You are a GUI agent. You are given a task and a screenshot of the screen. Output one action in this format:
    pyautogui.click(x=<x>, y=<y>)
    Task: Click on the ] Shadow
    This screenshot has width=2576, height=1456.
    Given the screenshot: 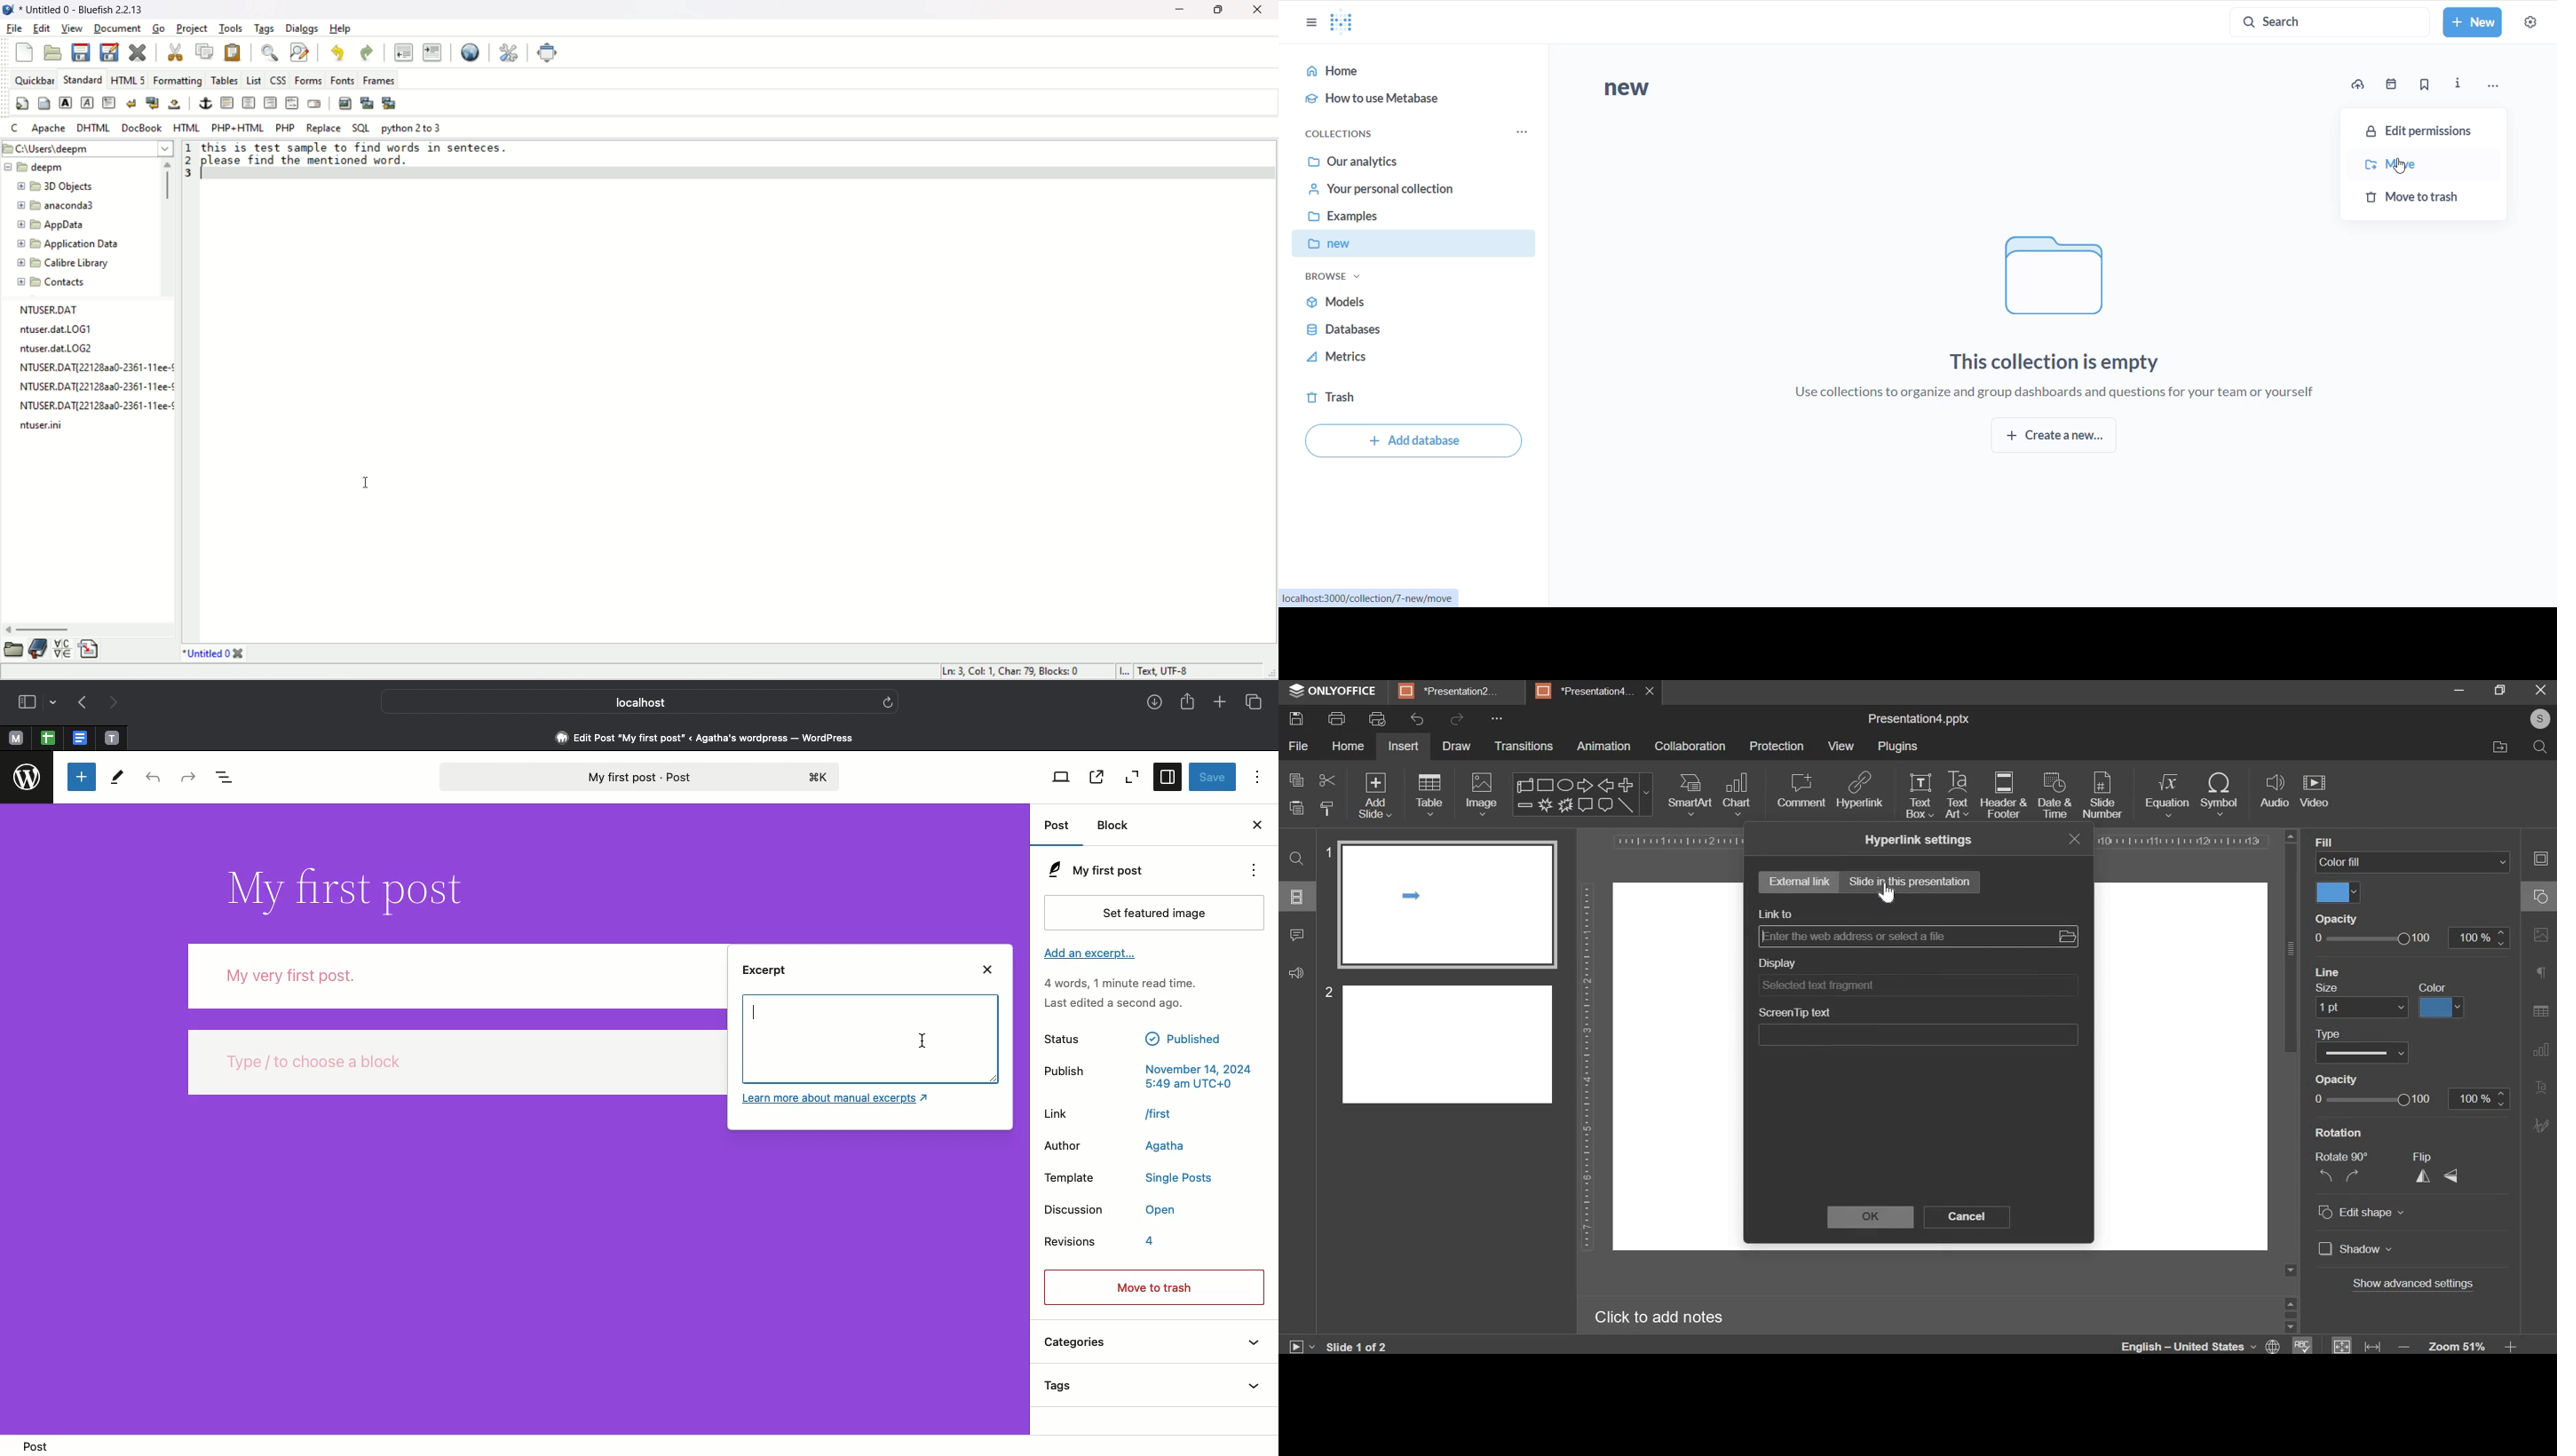 What is the action you would take?
    pyautogui.click(x=2352, y=1249)
    